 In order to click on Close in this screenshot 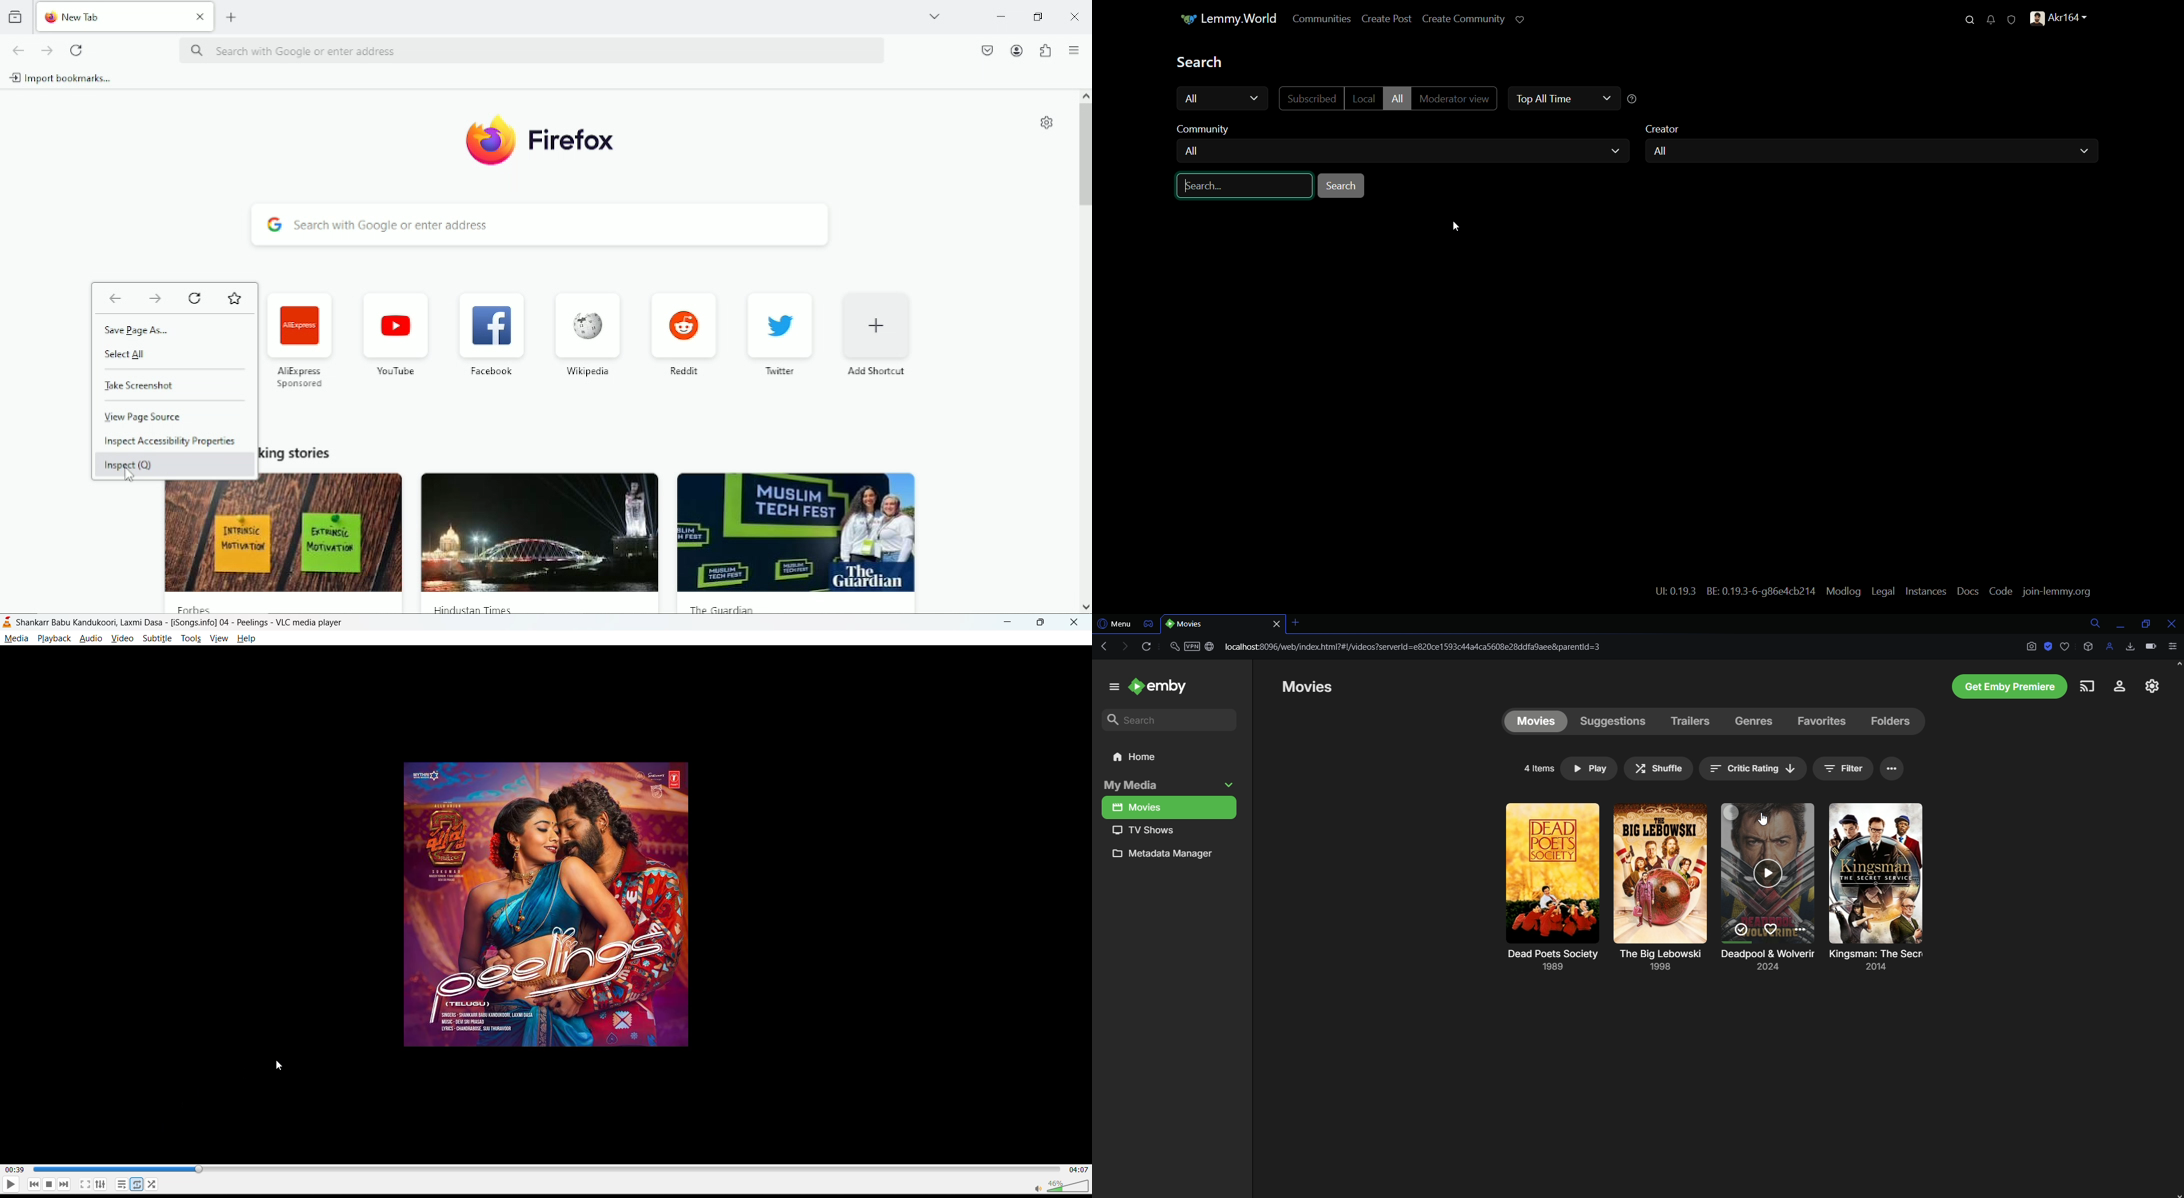, I will do `click(2169, 624)`.